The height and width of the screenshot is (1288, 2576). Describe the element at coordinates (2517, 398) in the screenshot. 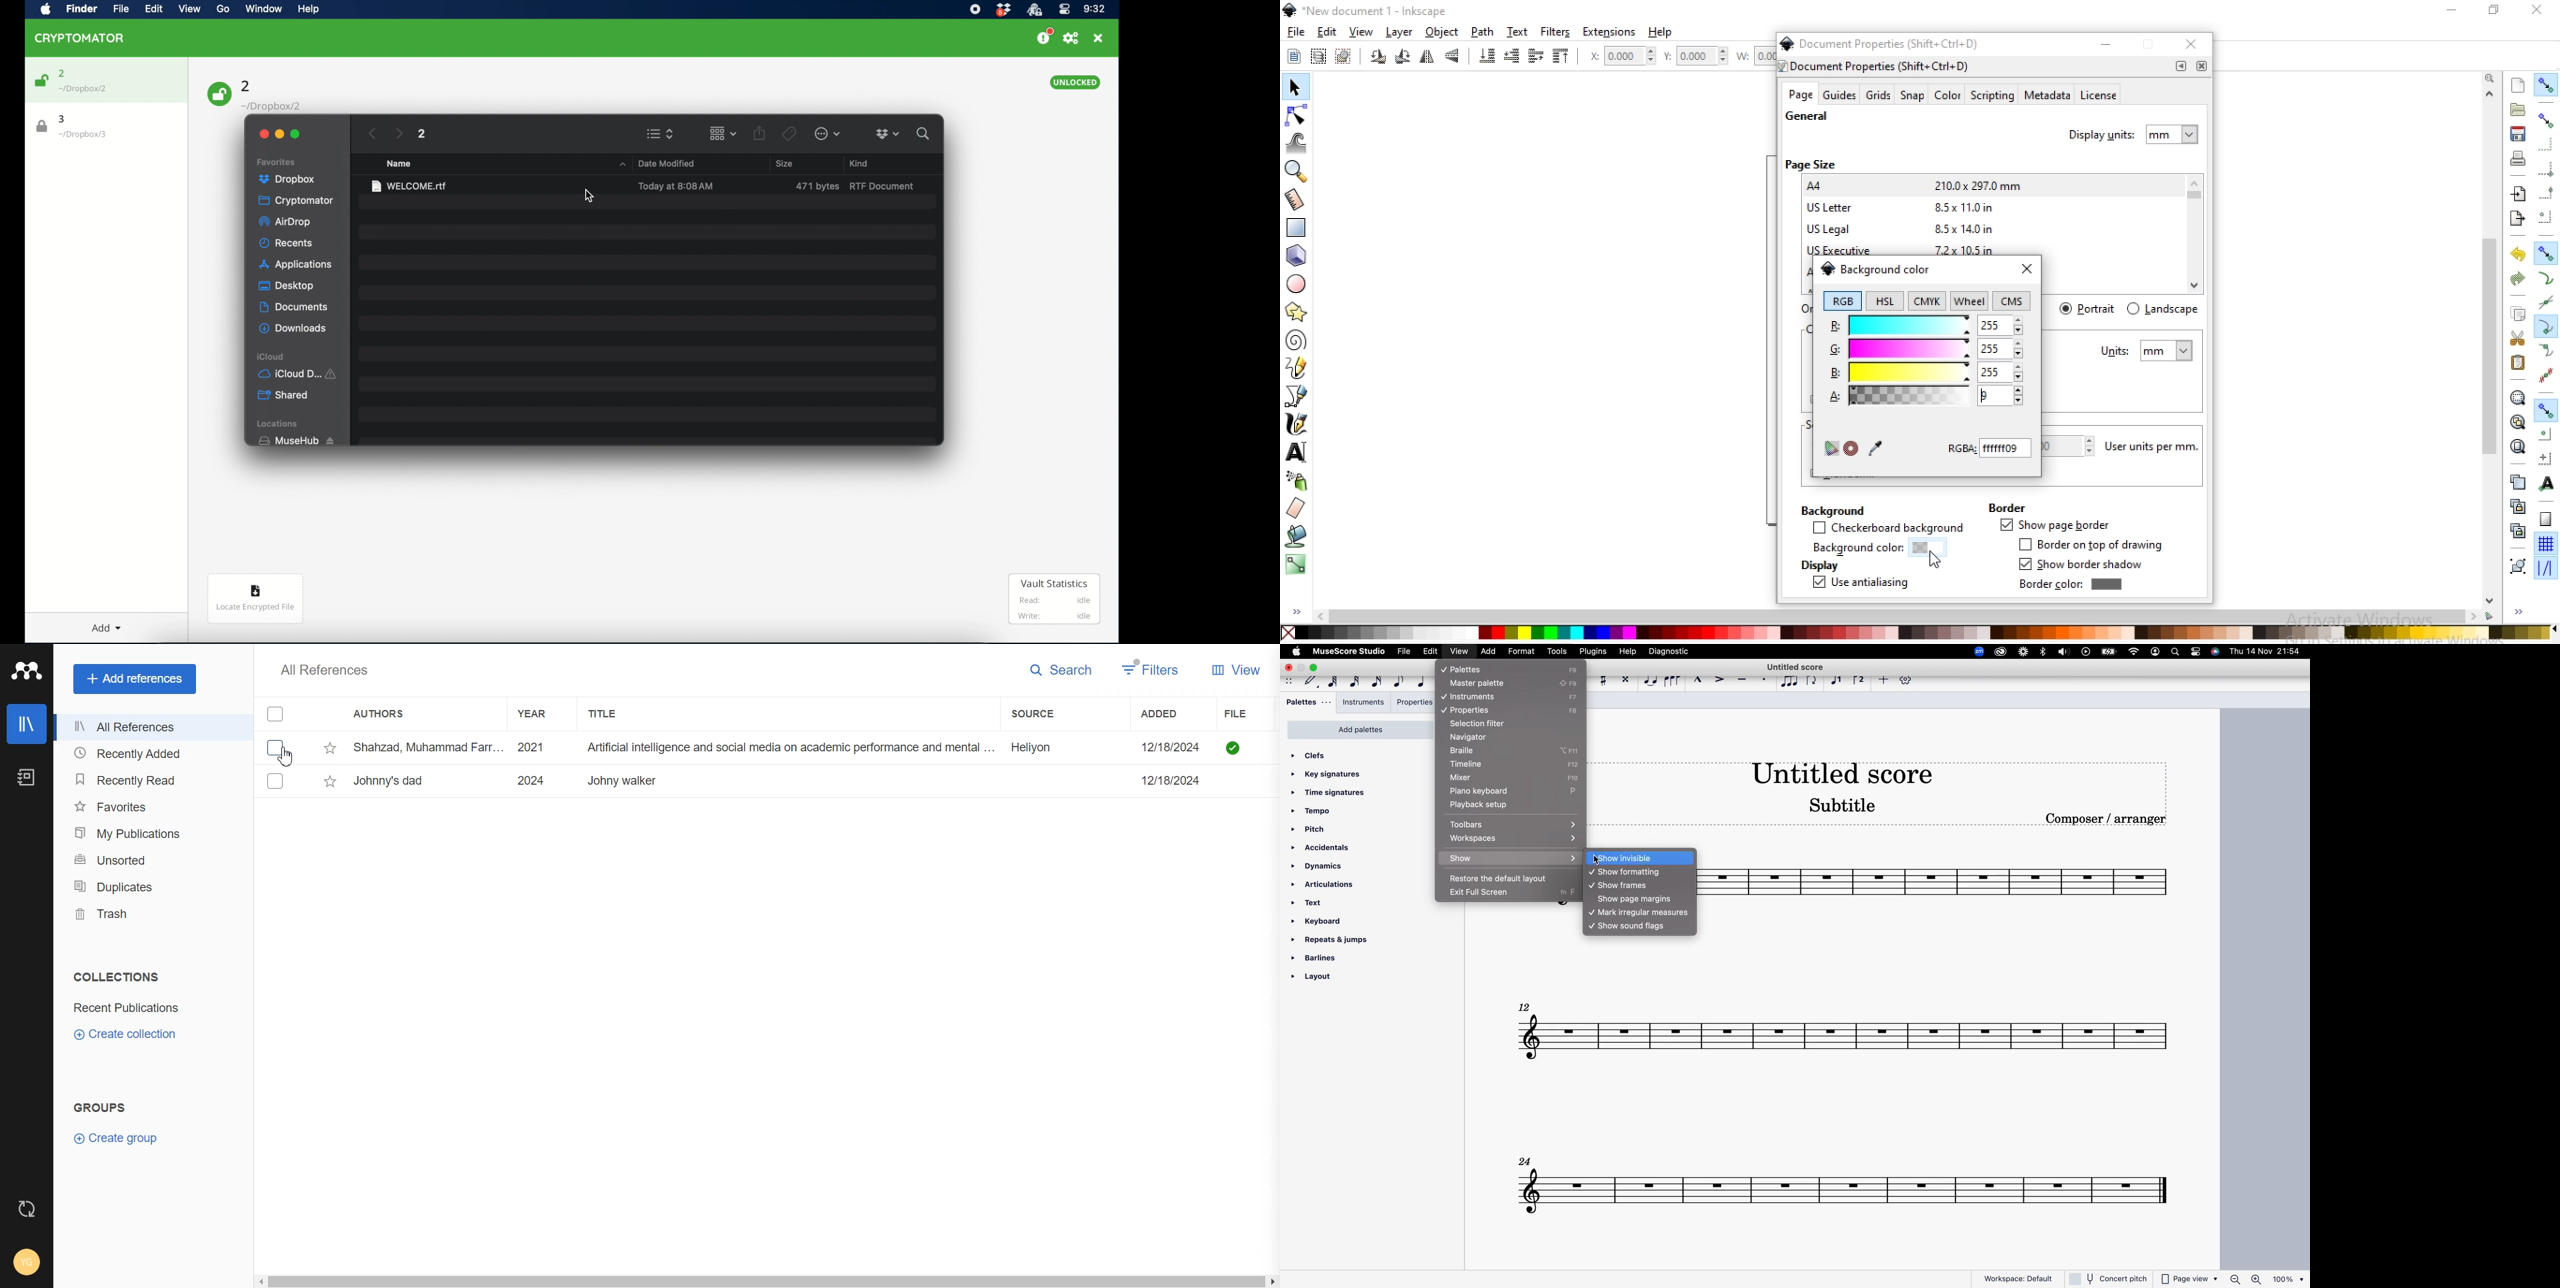

I see `zoom to fit selection` at that location.